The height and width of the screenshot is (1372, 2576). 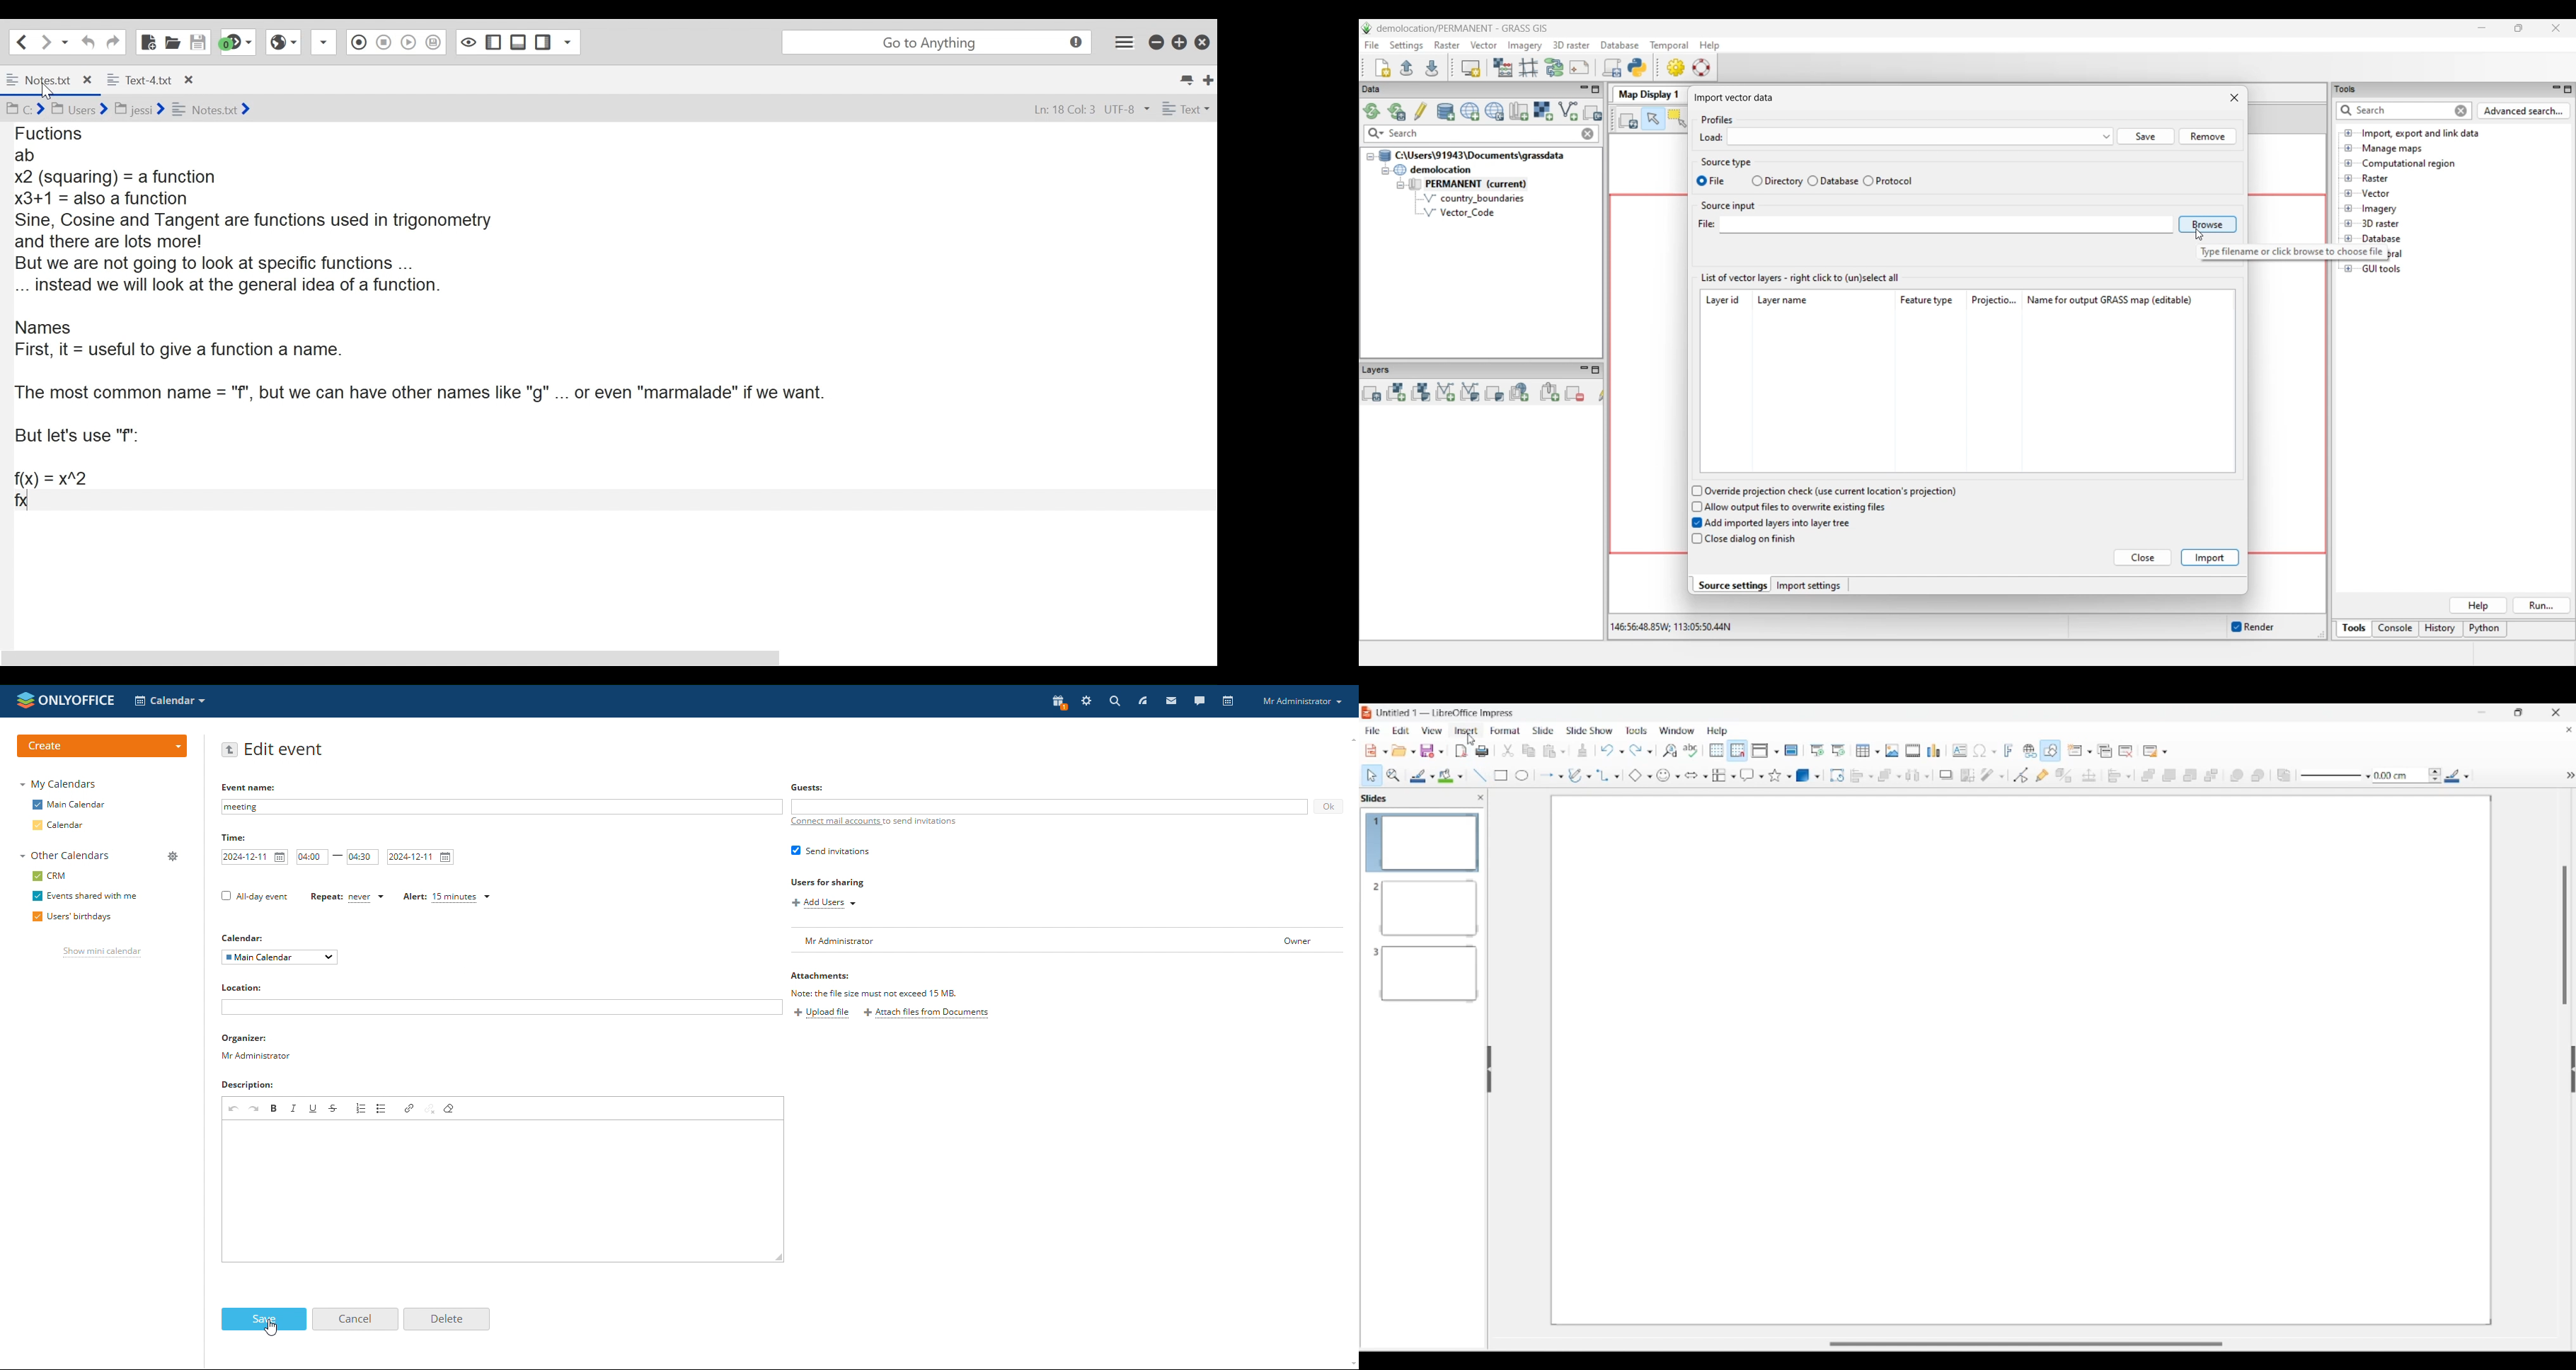 What do you see at coordinates (1933, 750) in the screenshot?
I see `Insert chart` at bounding box center [1933, 750].